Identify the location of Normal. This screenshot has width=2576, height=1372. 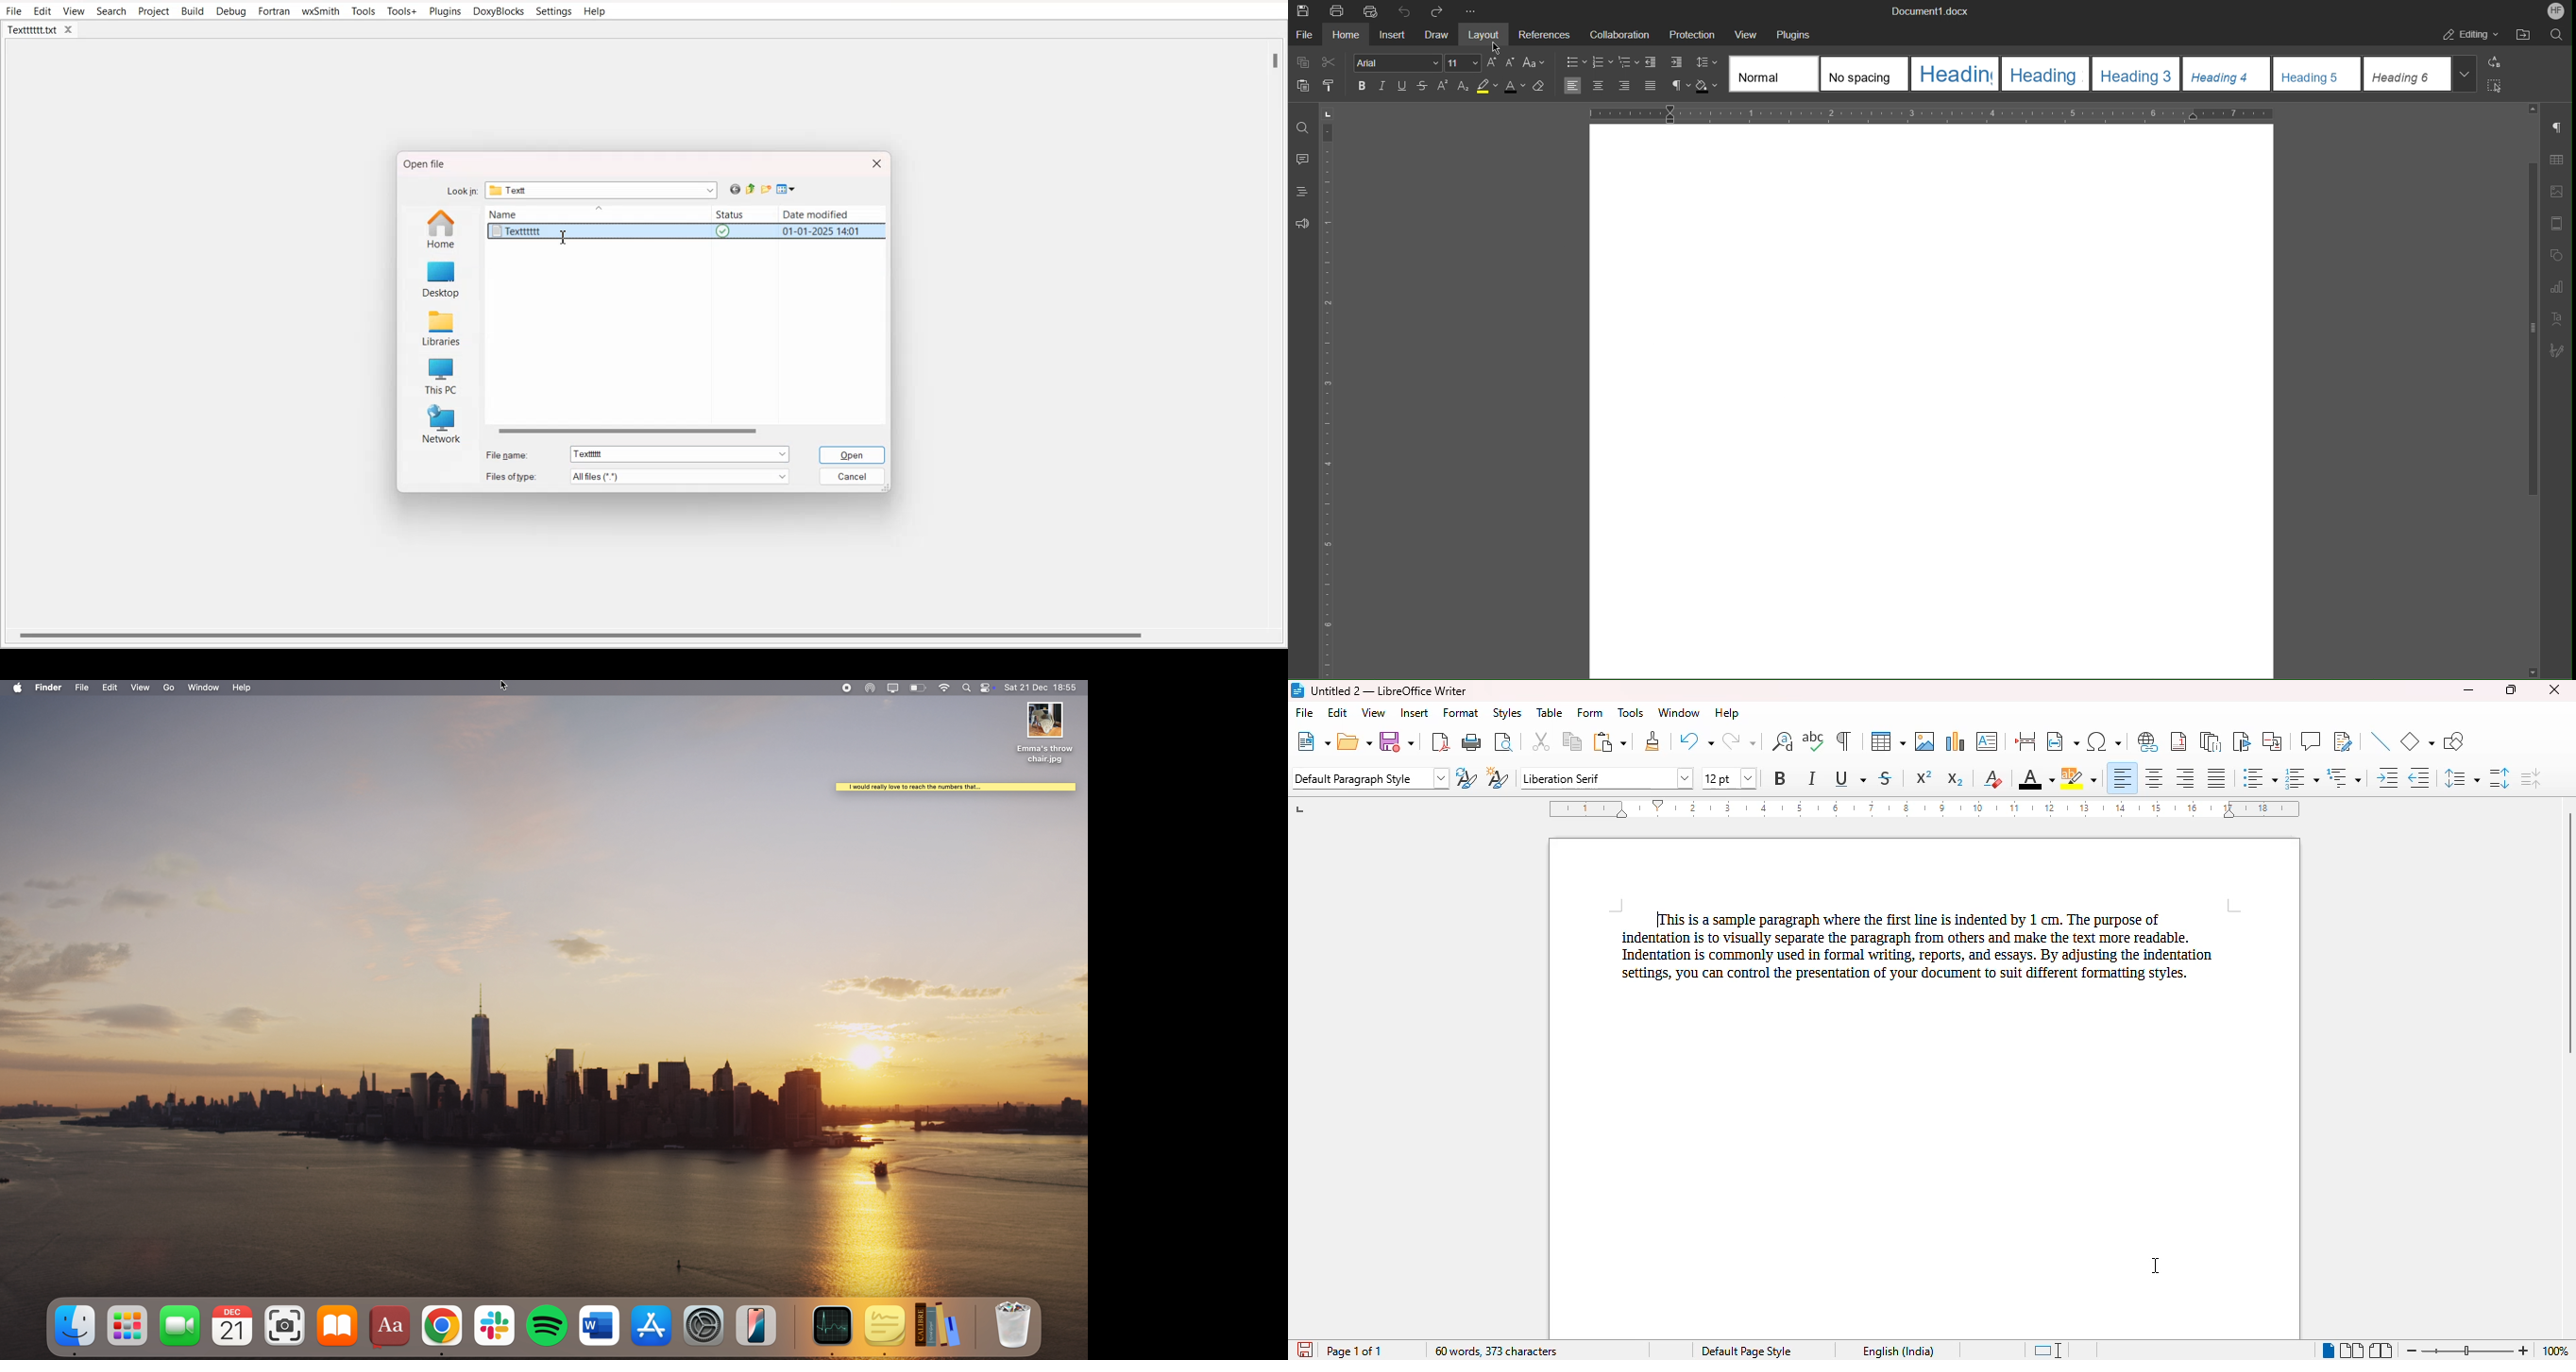
(1775, 74).